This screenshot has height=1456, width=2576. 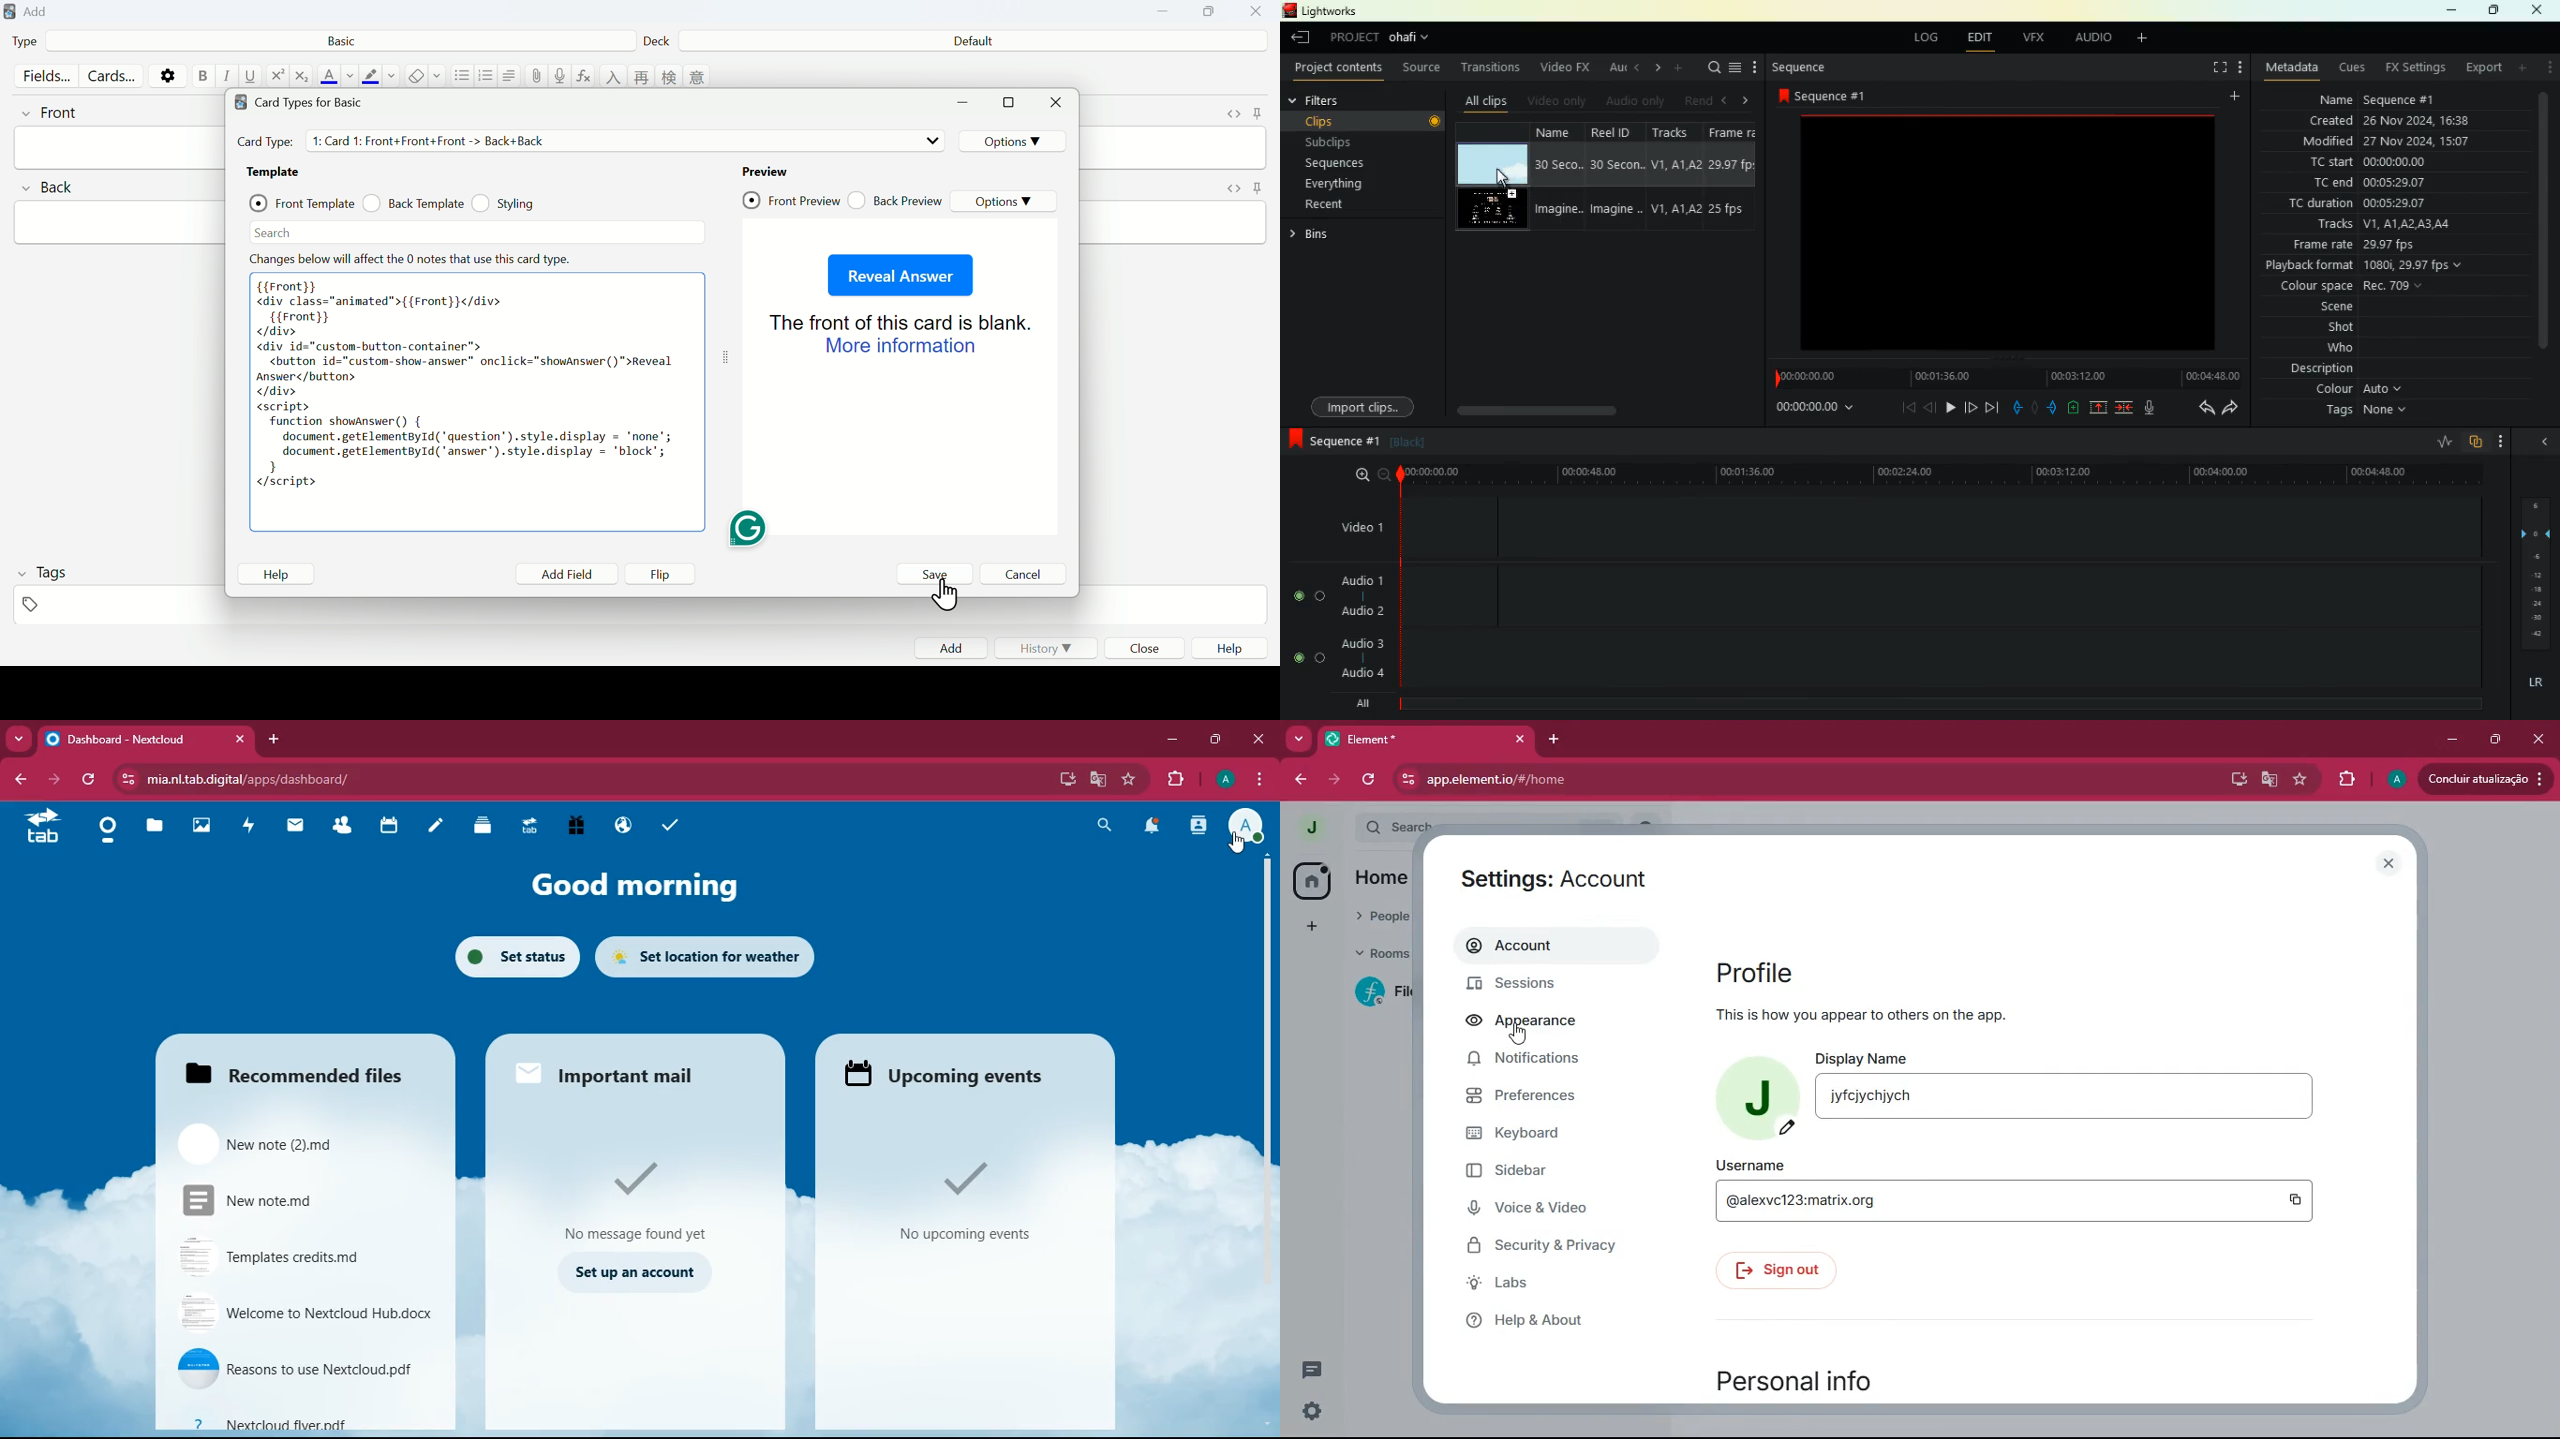 I want to click on appearance, so click(x=1529, y=1024).